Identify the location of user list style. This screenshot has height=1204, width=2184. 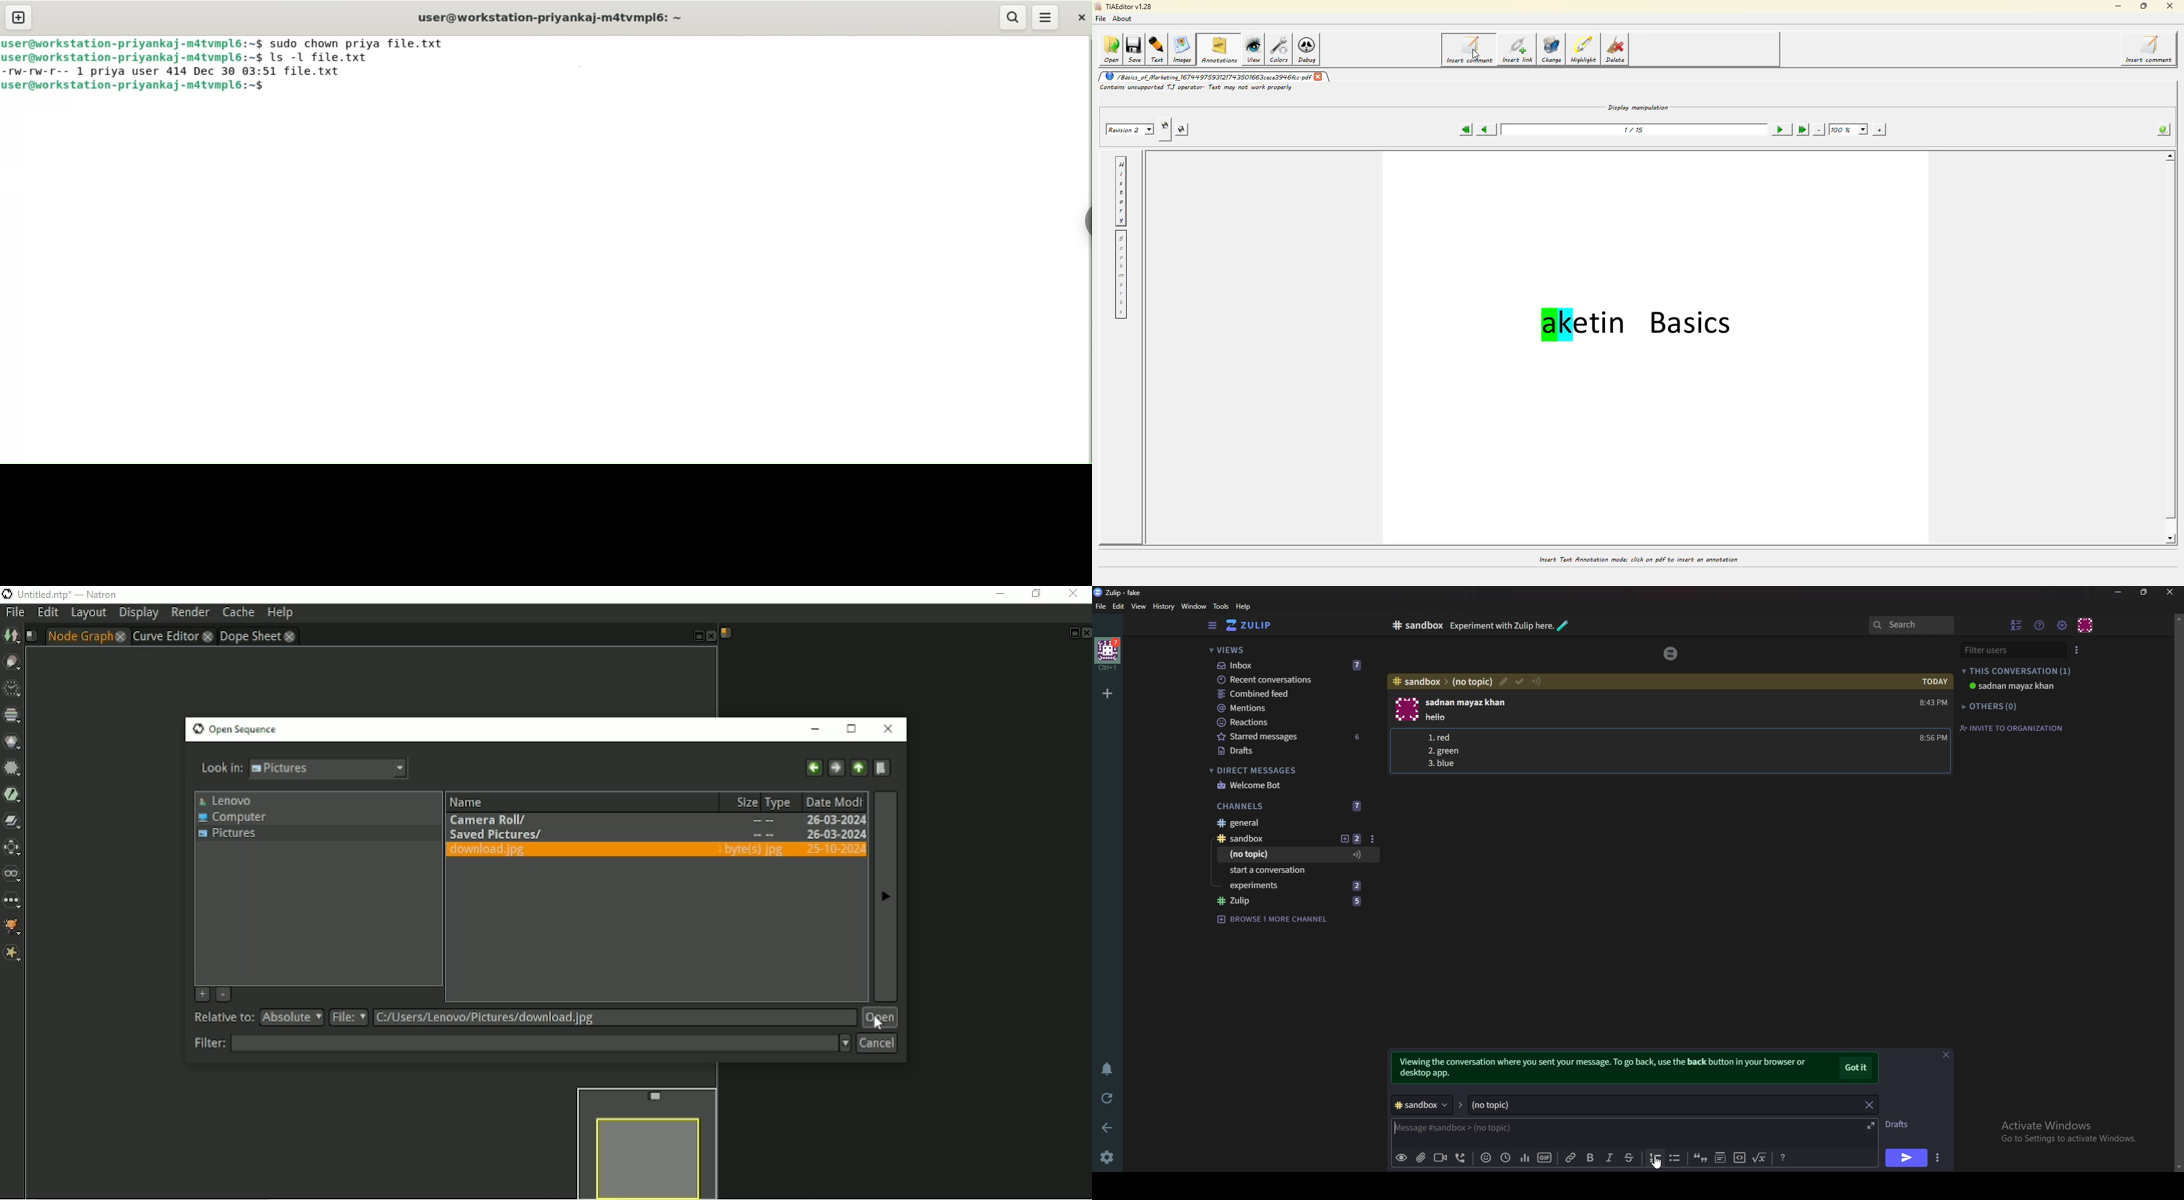
(2079, 649).